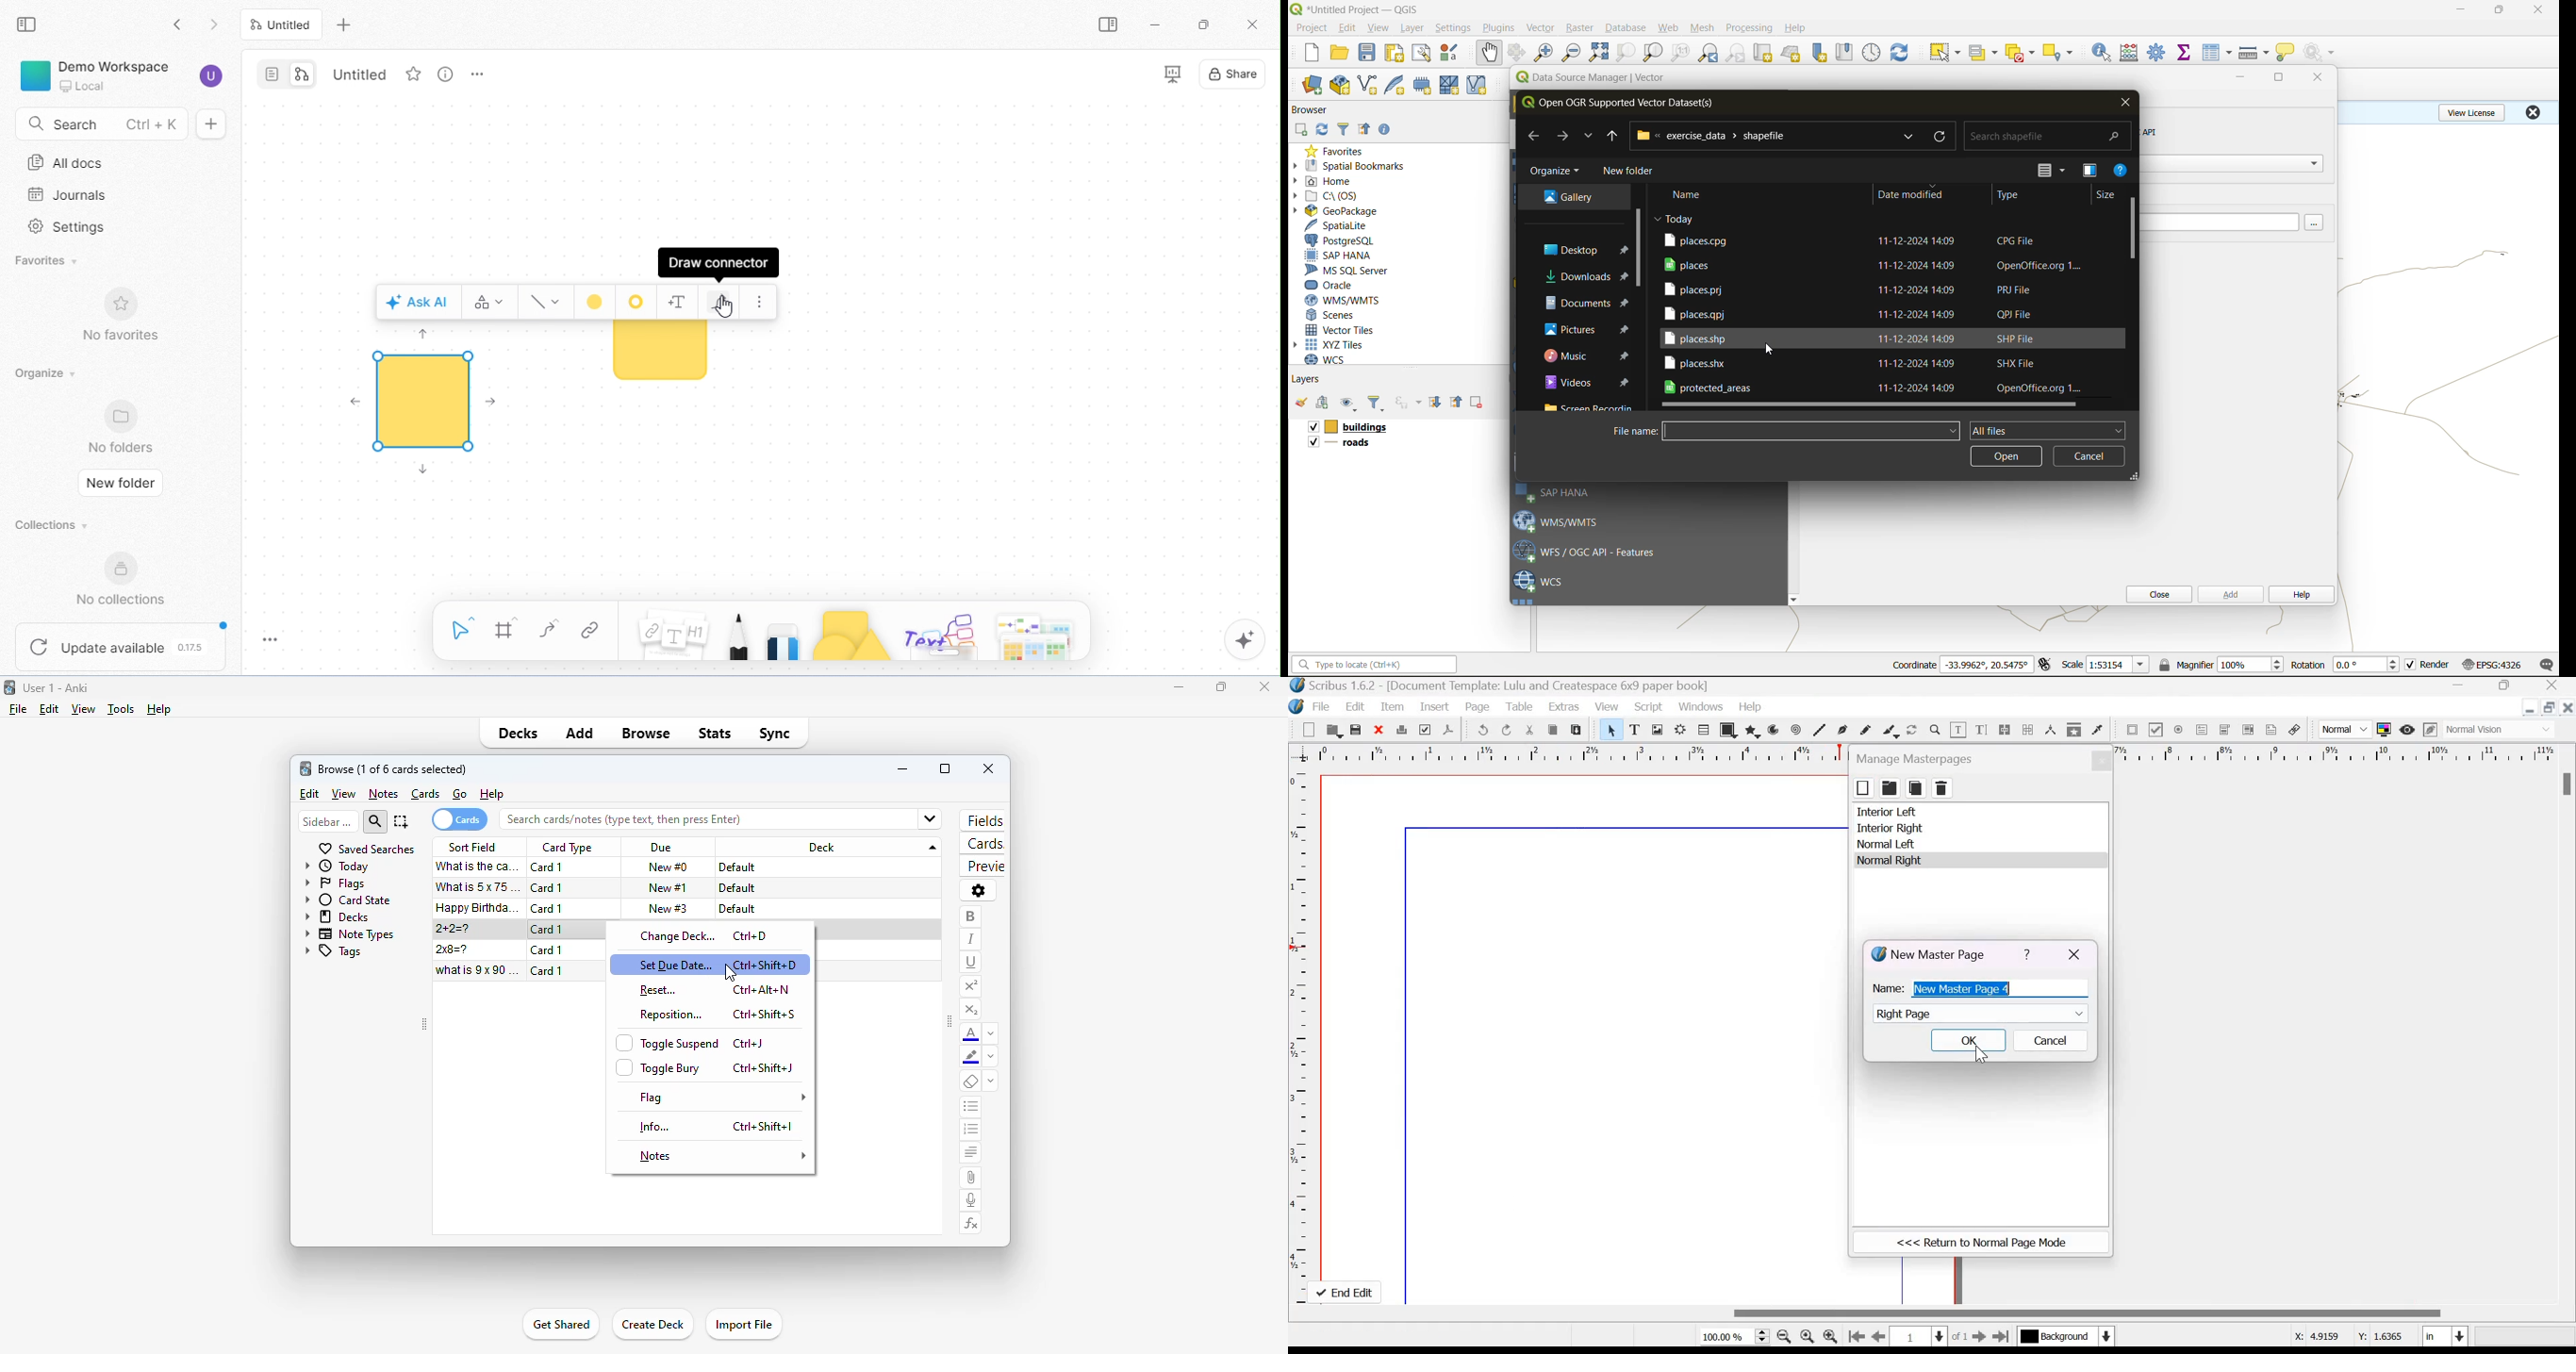 This screenshot has width=2576, height=1372. I want to click on folder explorer, so click(1568, 198).